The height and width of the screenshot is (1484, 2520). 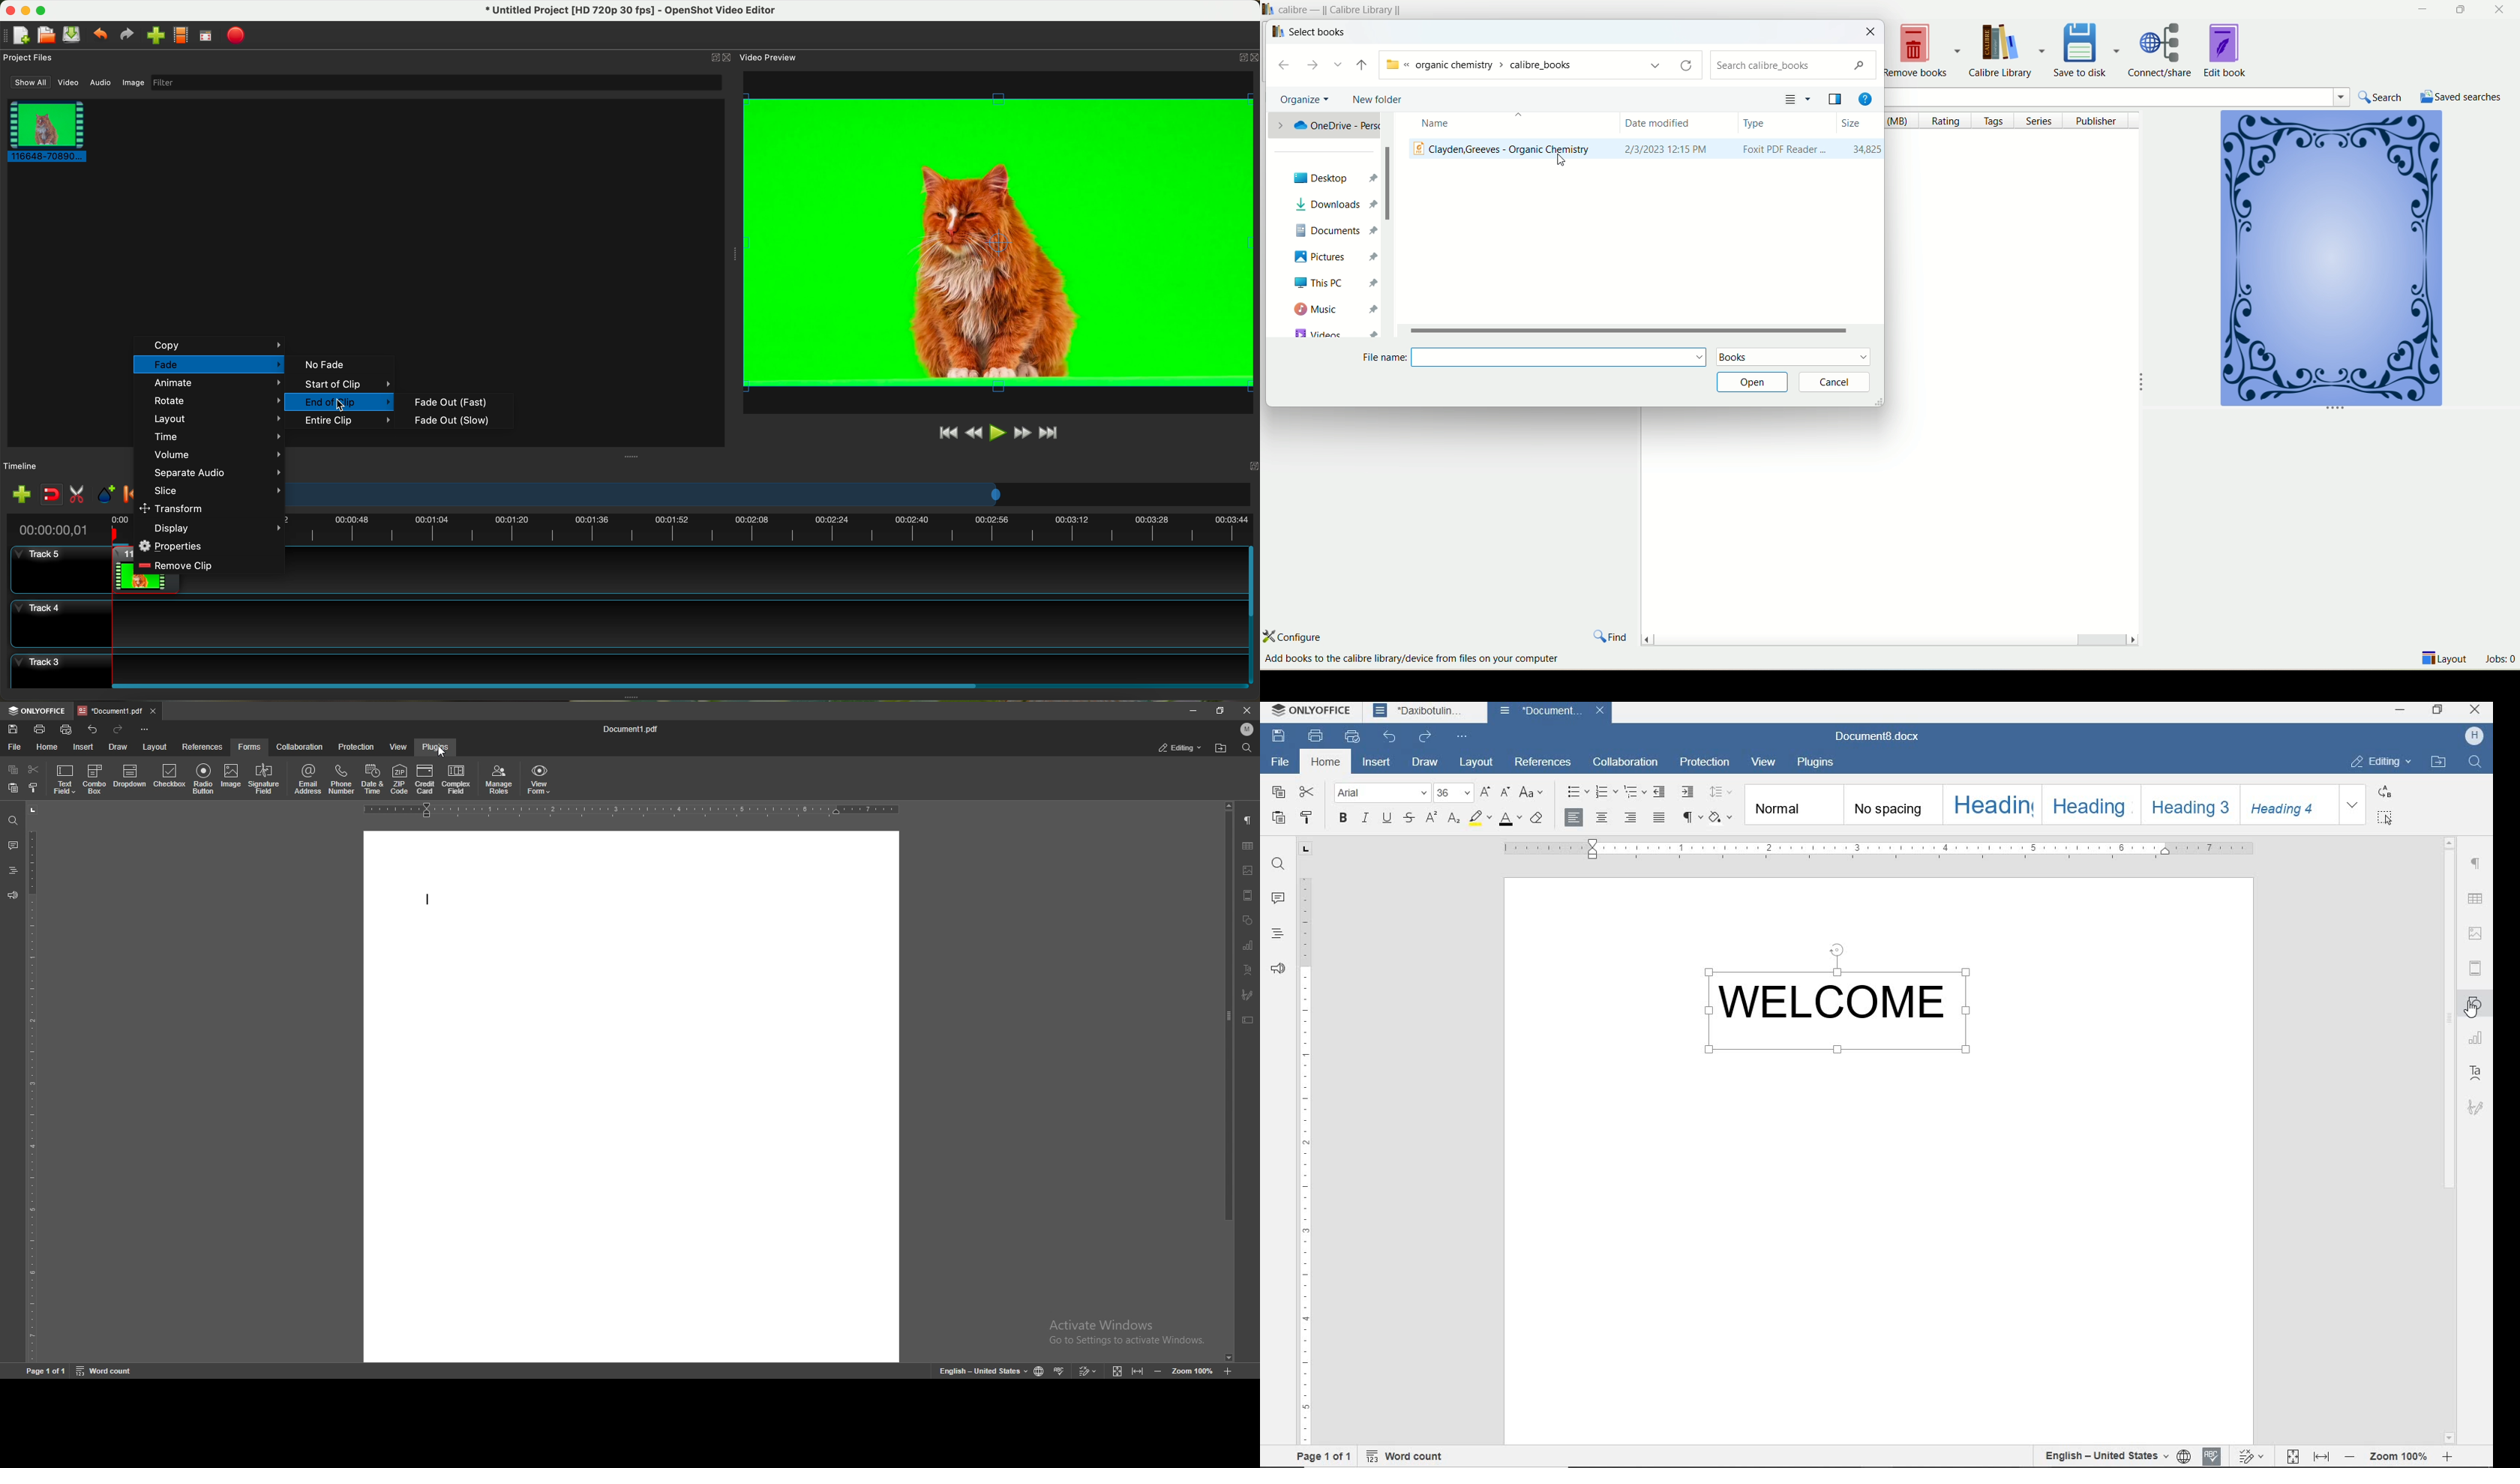 I want to click on search, so click(x=1794, y=66).